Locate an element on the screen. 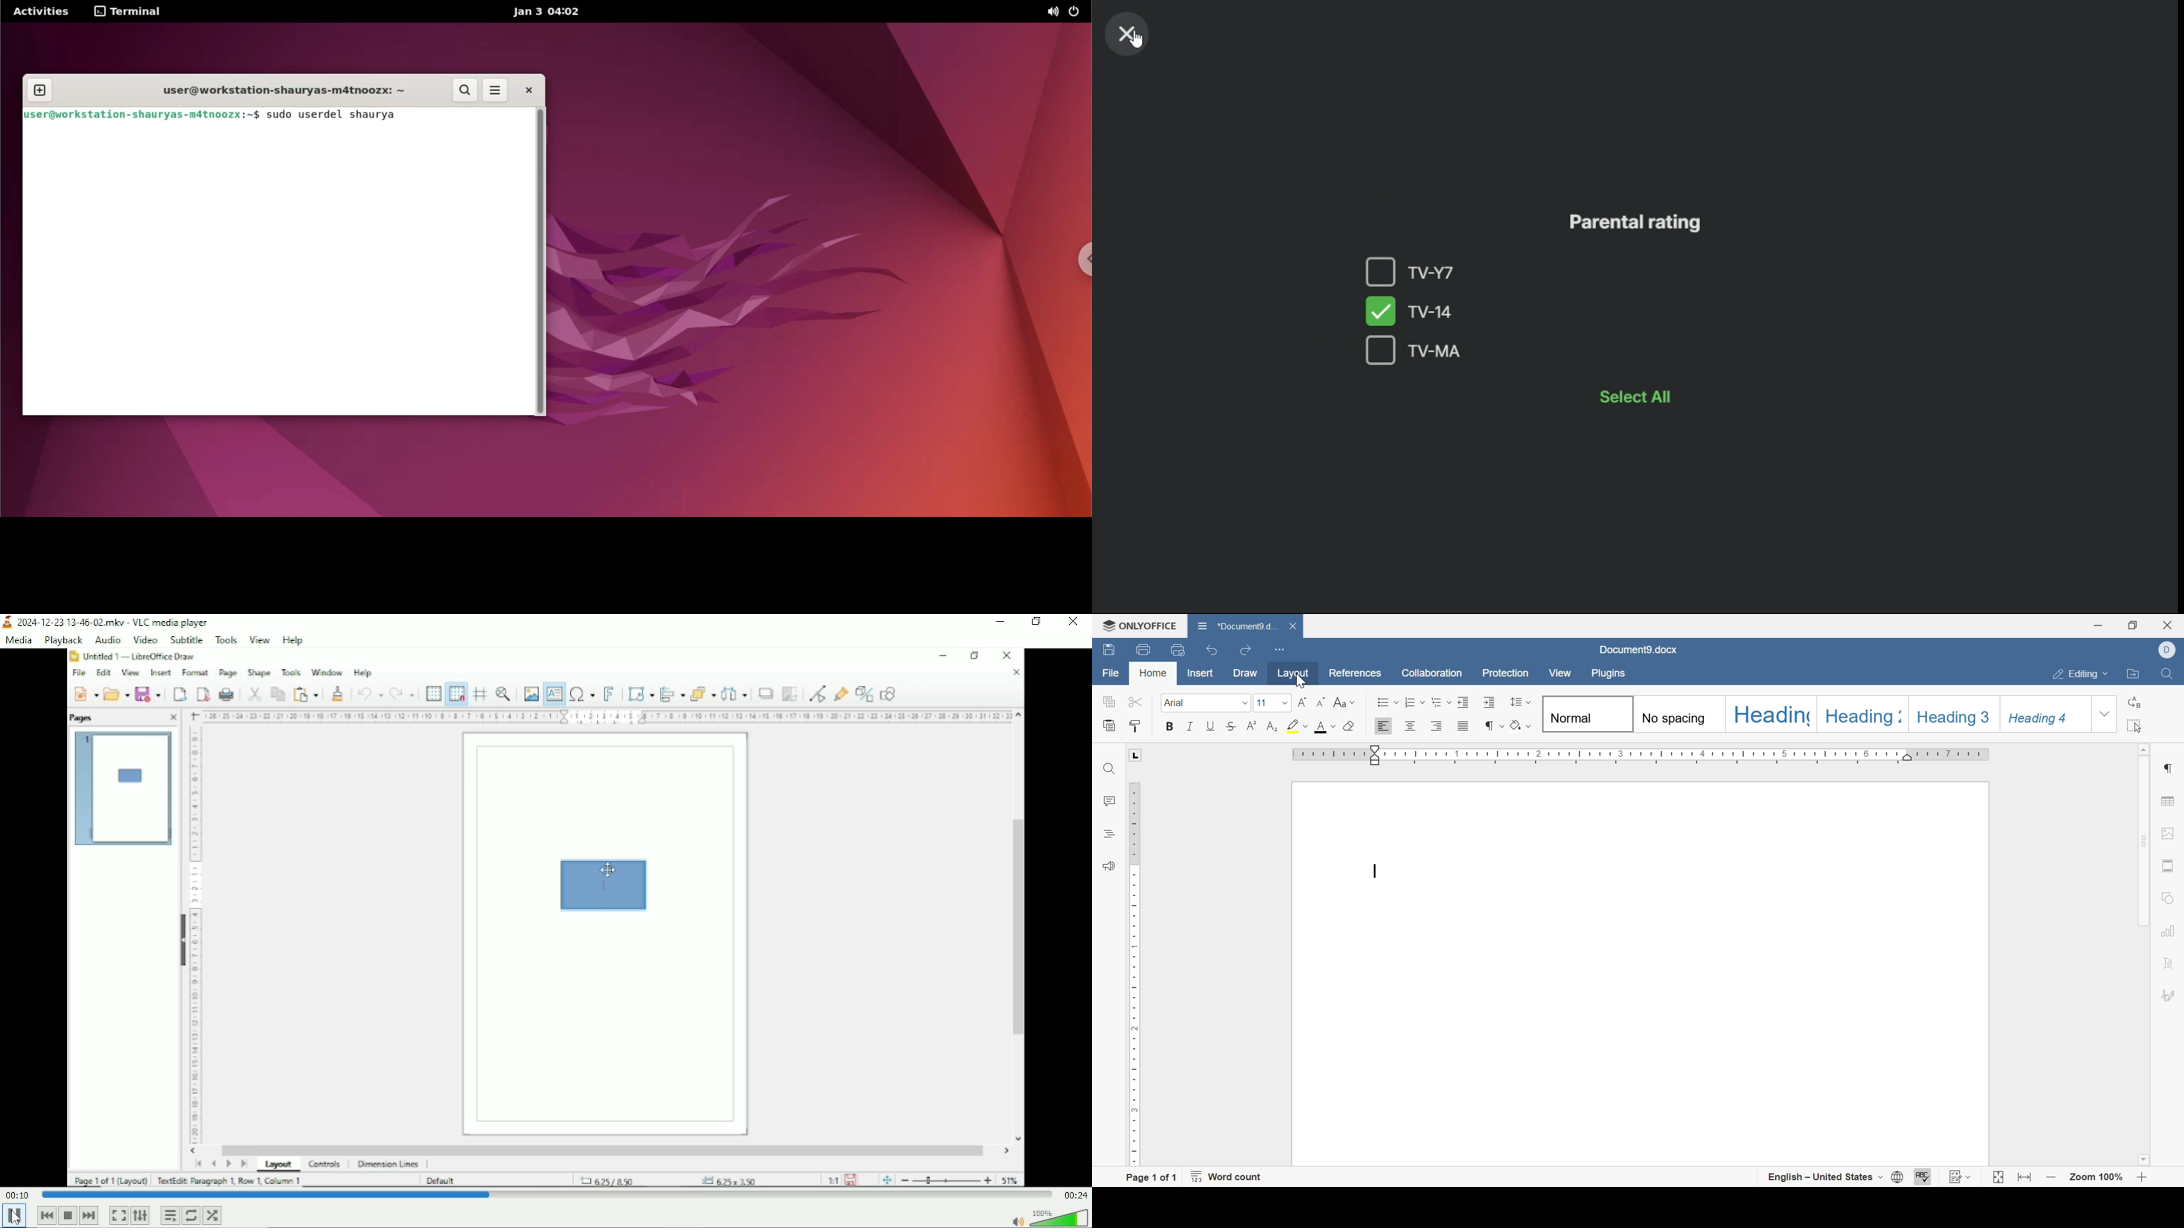 This screenshot has width=2184, height=1232. document name is located at coordinates (1637, 650).